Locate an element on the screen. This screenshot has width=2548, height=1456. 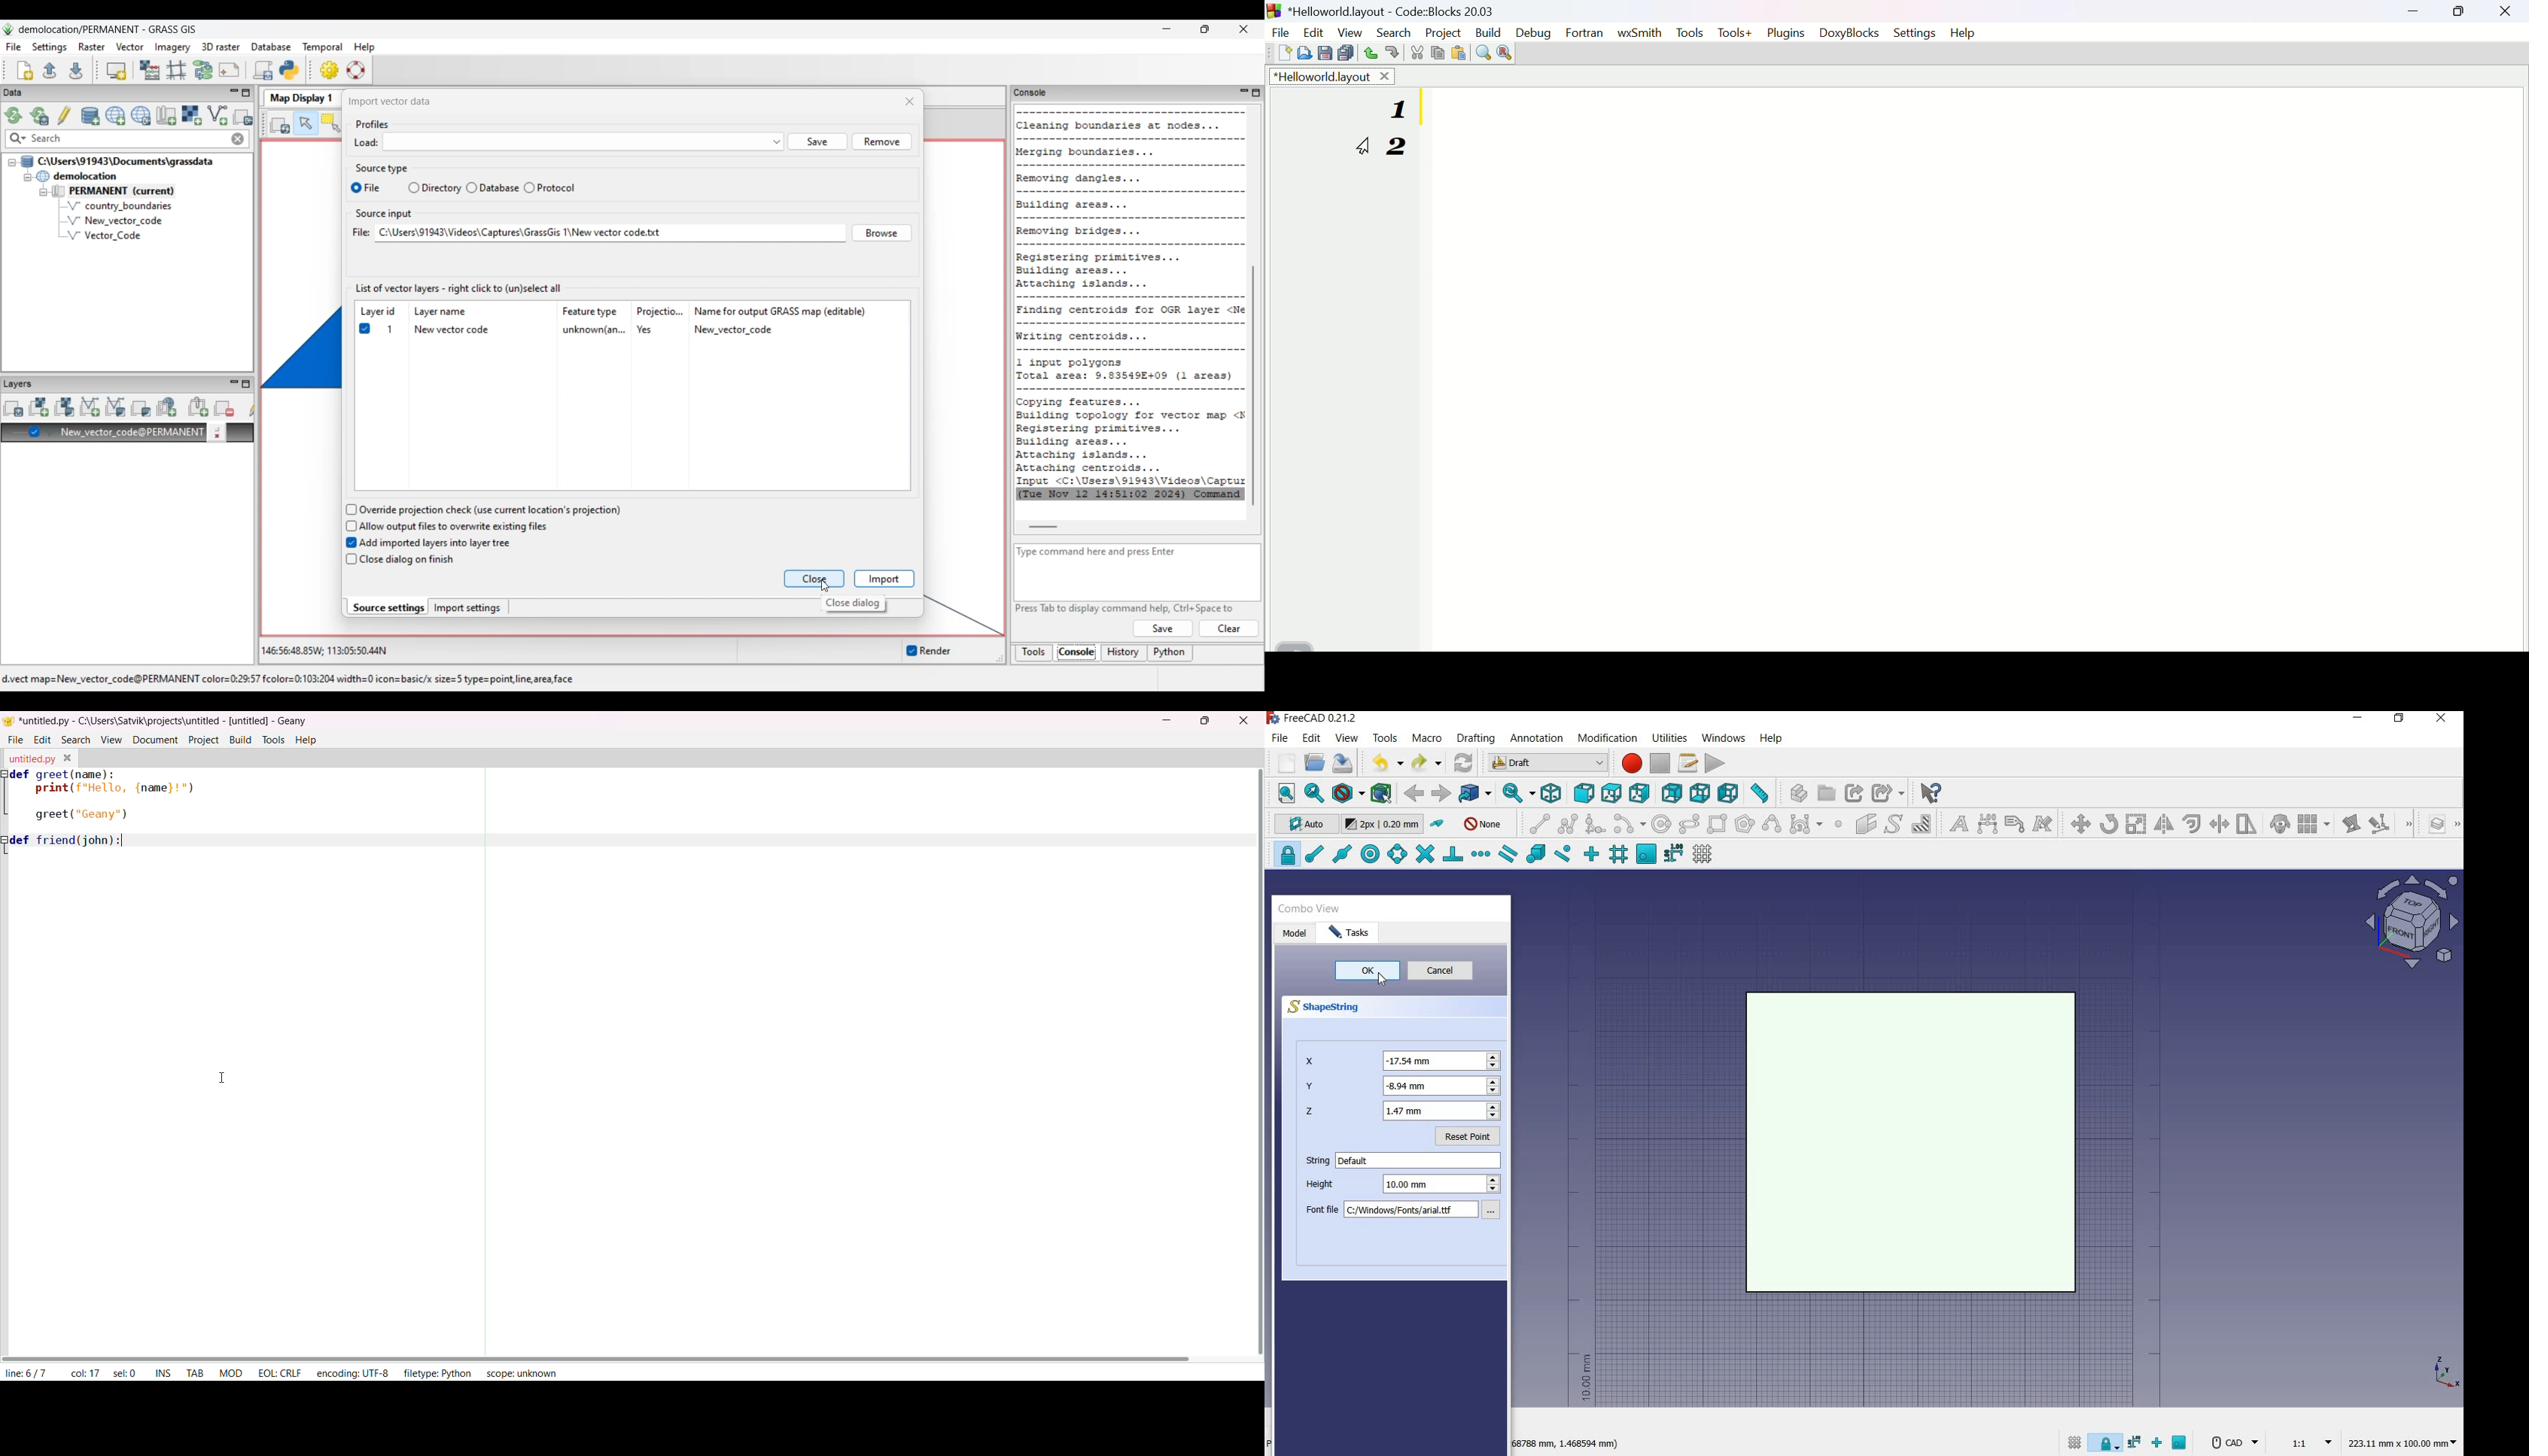
snap ortho is located at coordinates (1591, 854).